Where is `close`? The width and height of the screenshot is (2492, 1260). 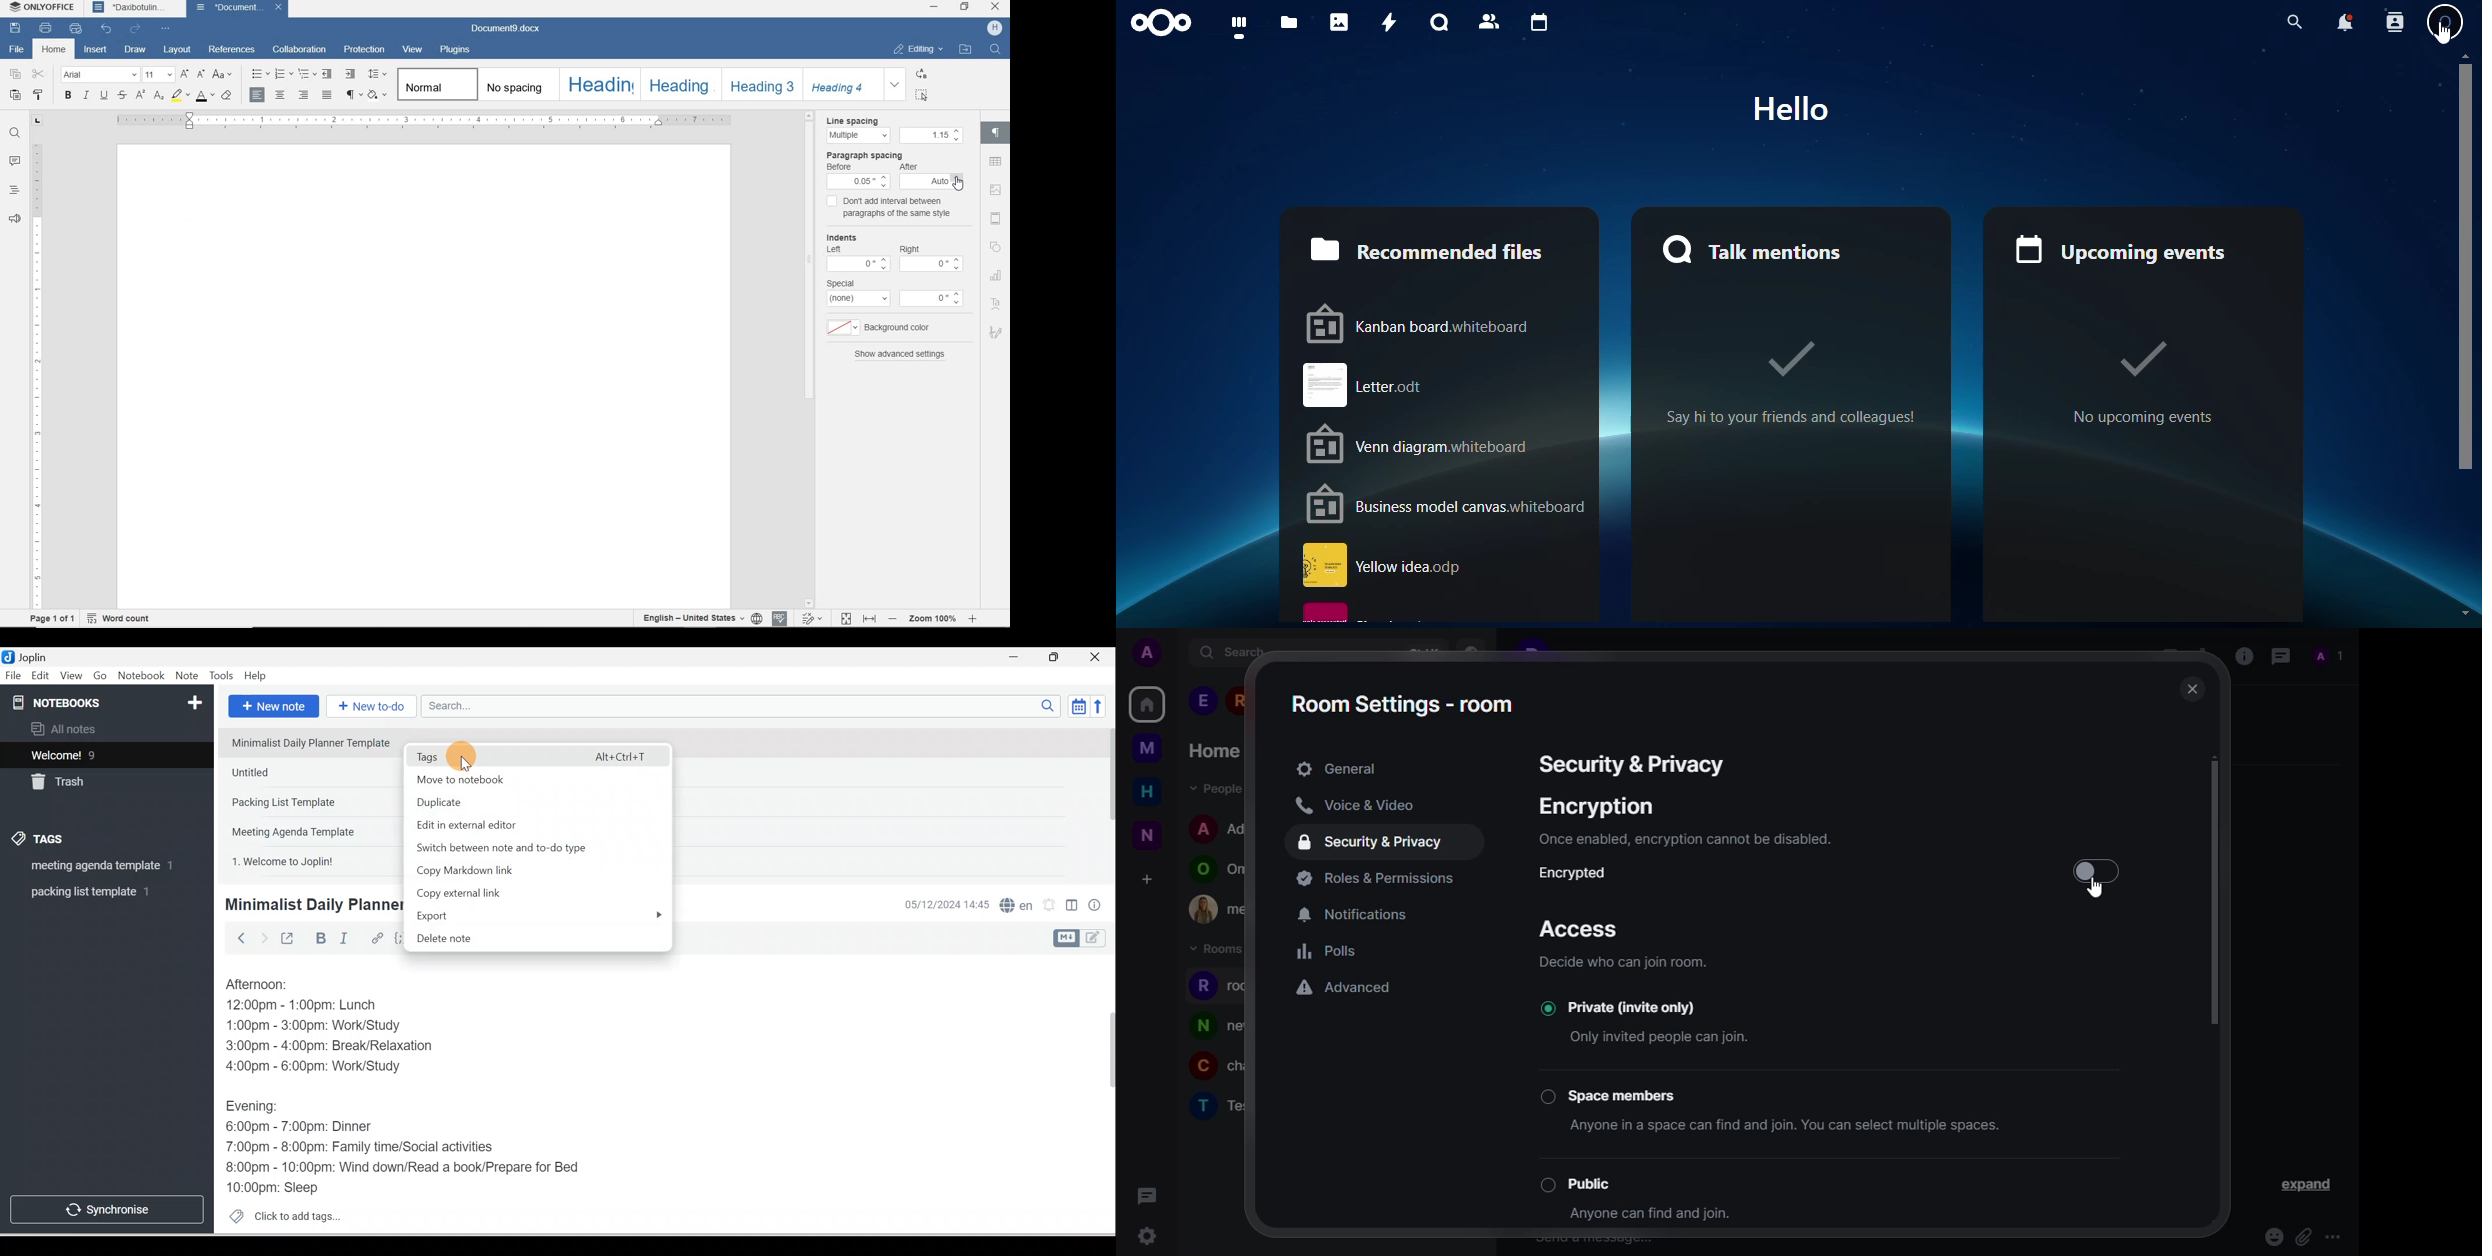
close is located at coordinates (2191, 689).